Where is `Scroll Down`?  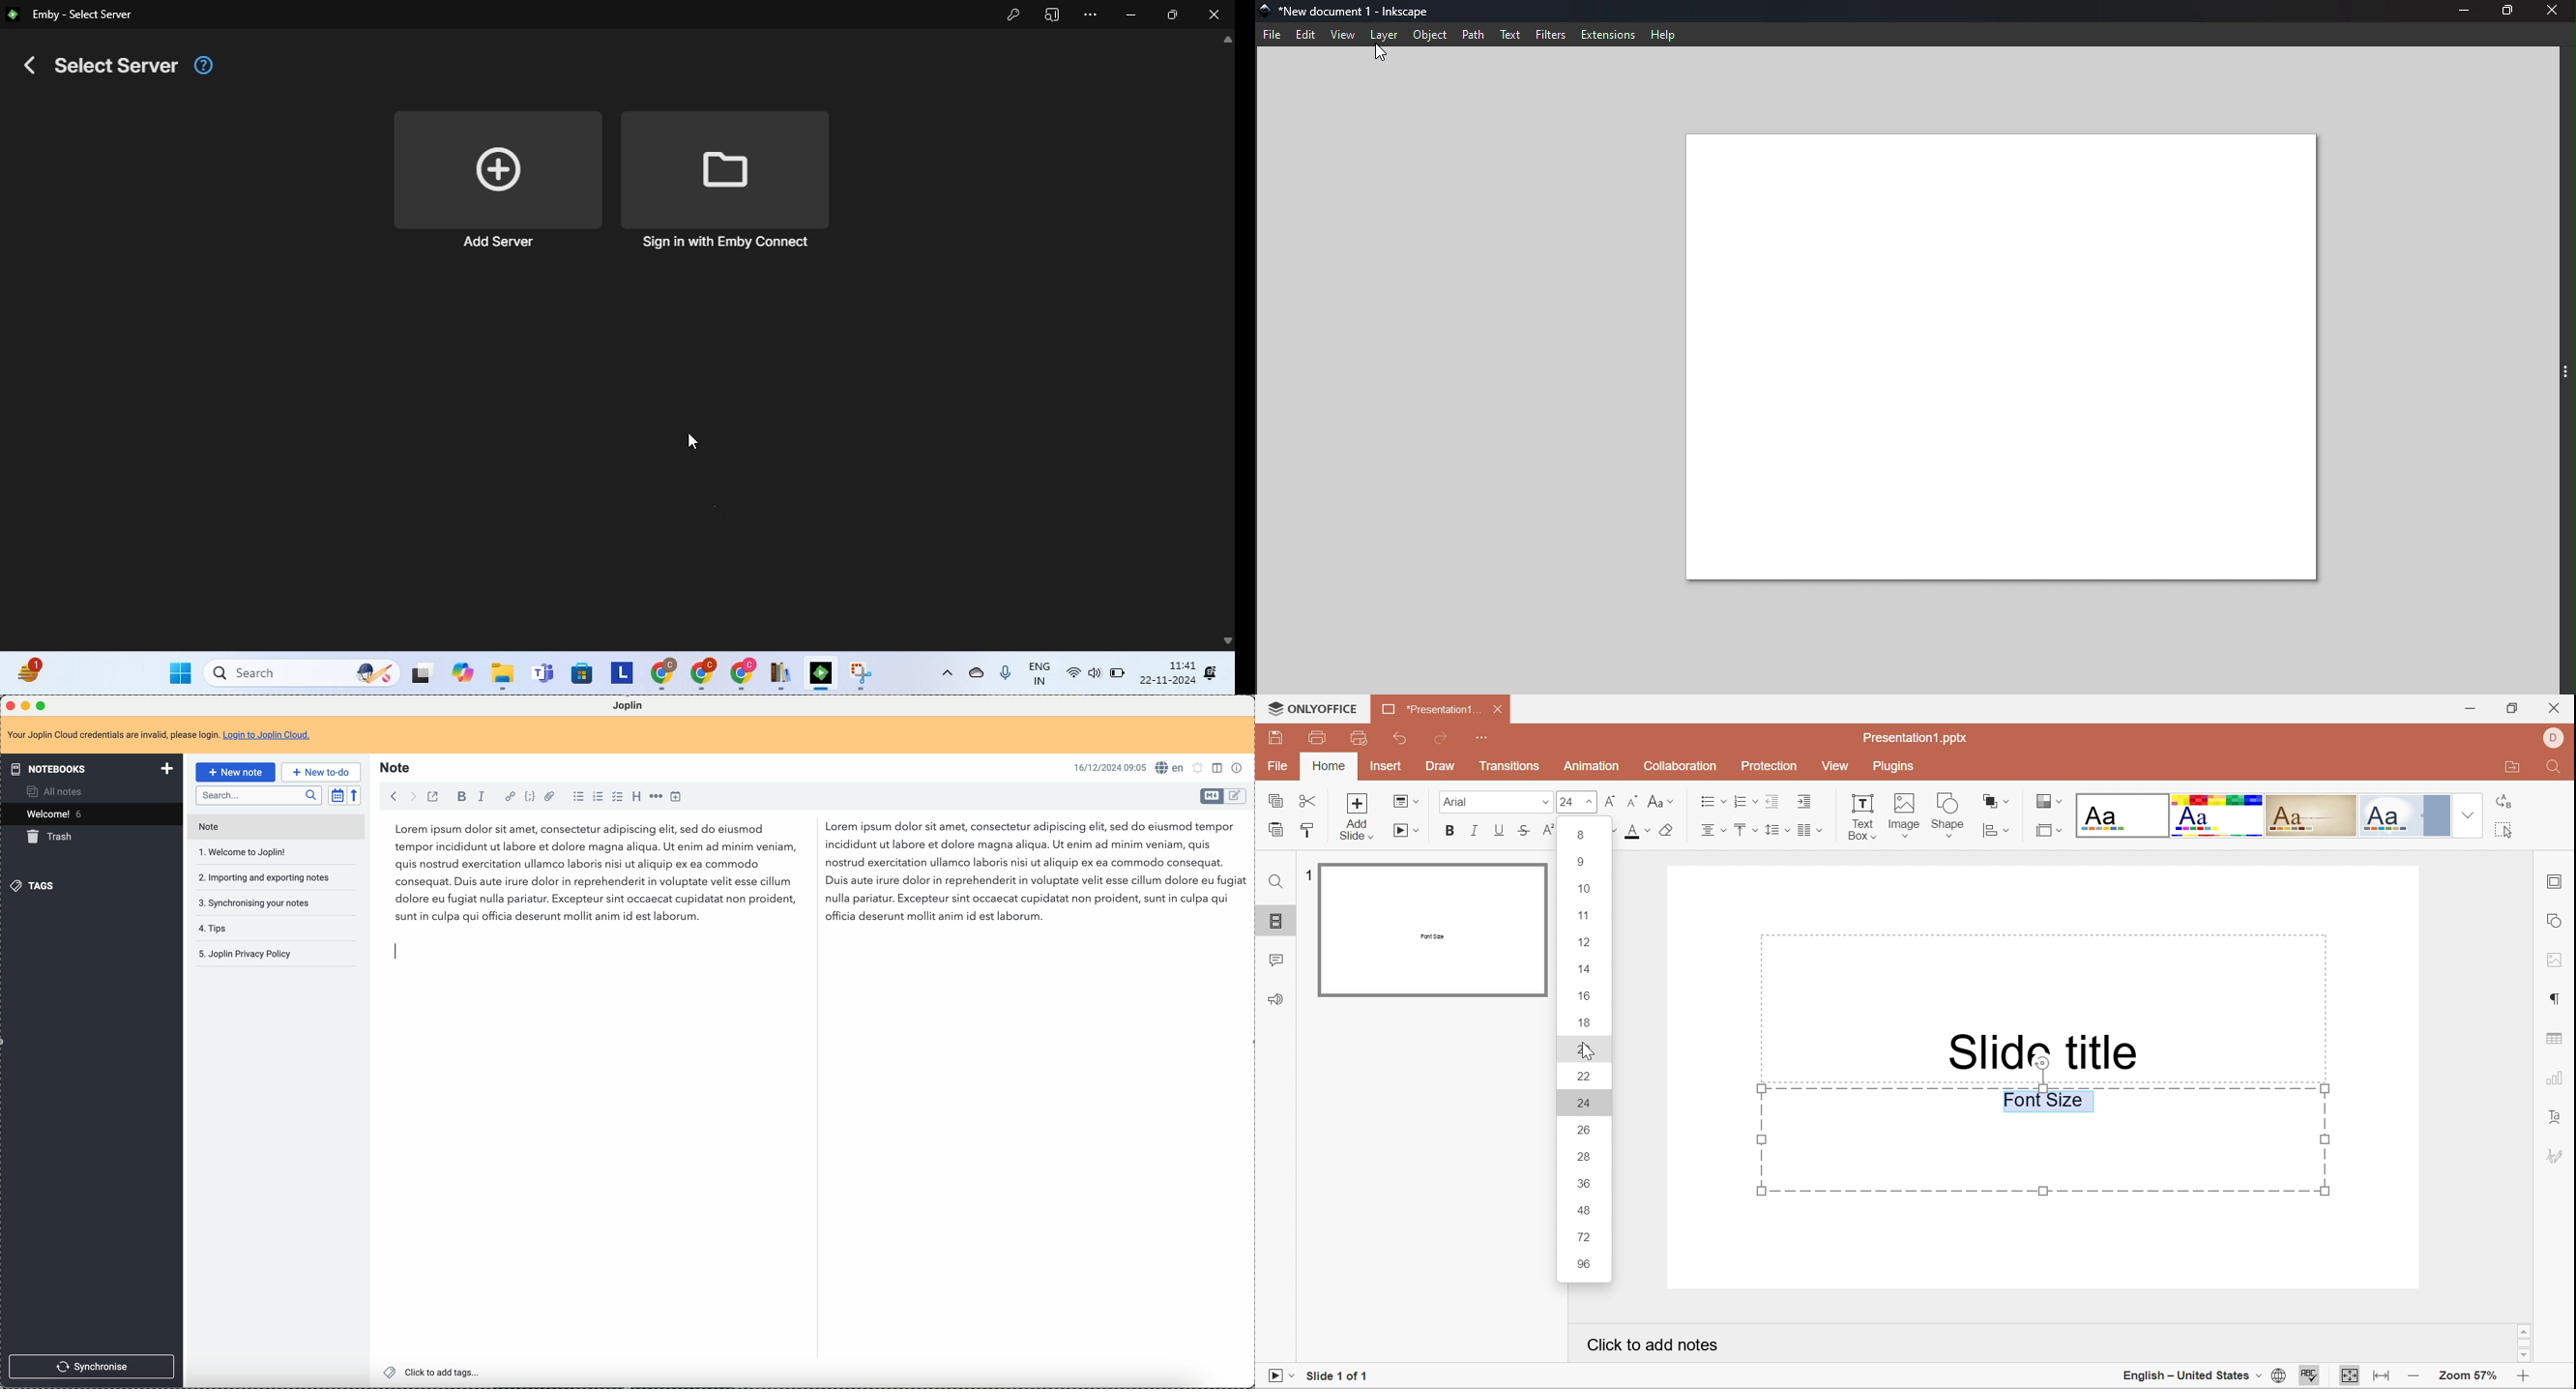 Scroll Down is located at coordinates (2528, 1356).